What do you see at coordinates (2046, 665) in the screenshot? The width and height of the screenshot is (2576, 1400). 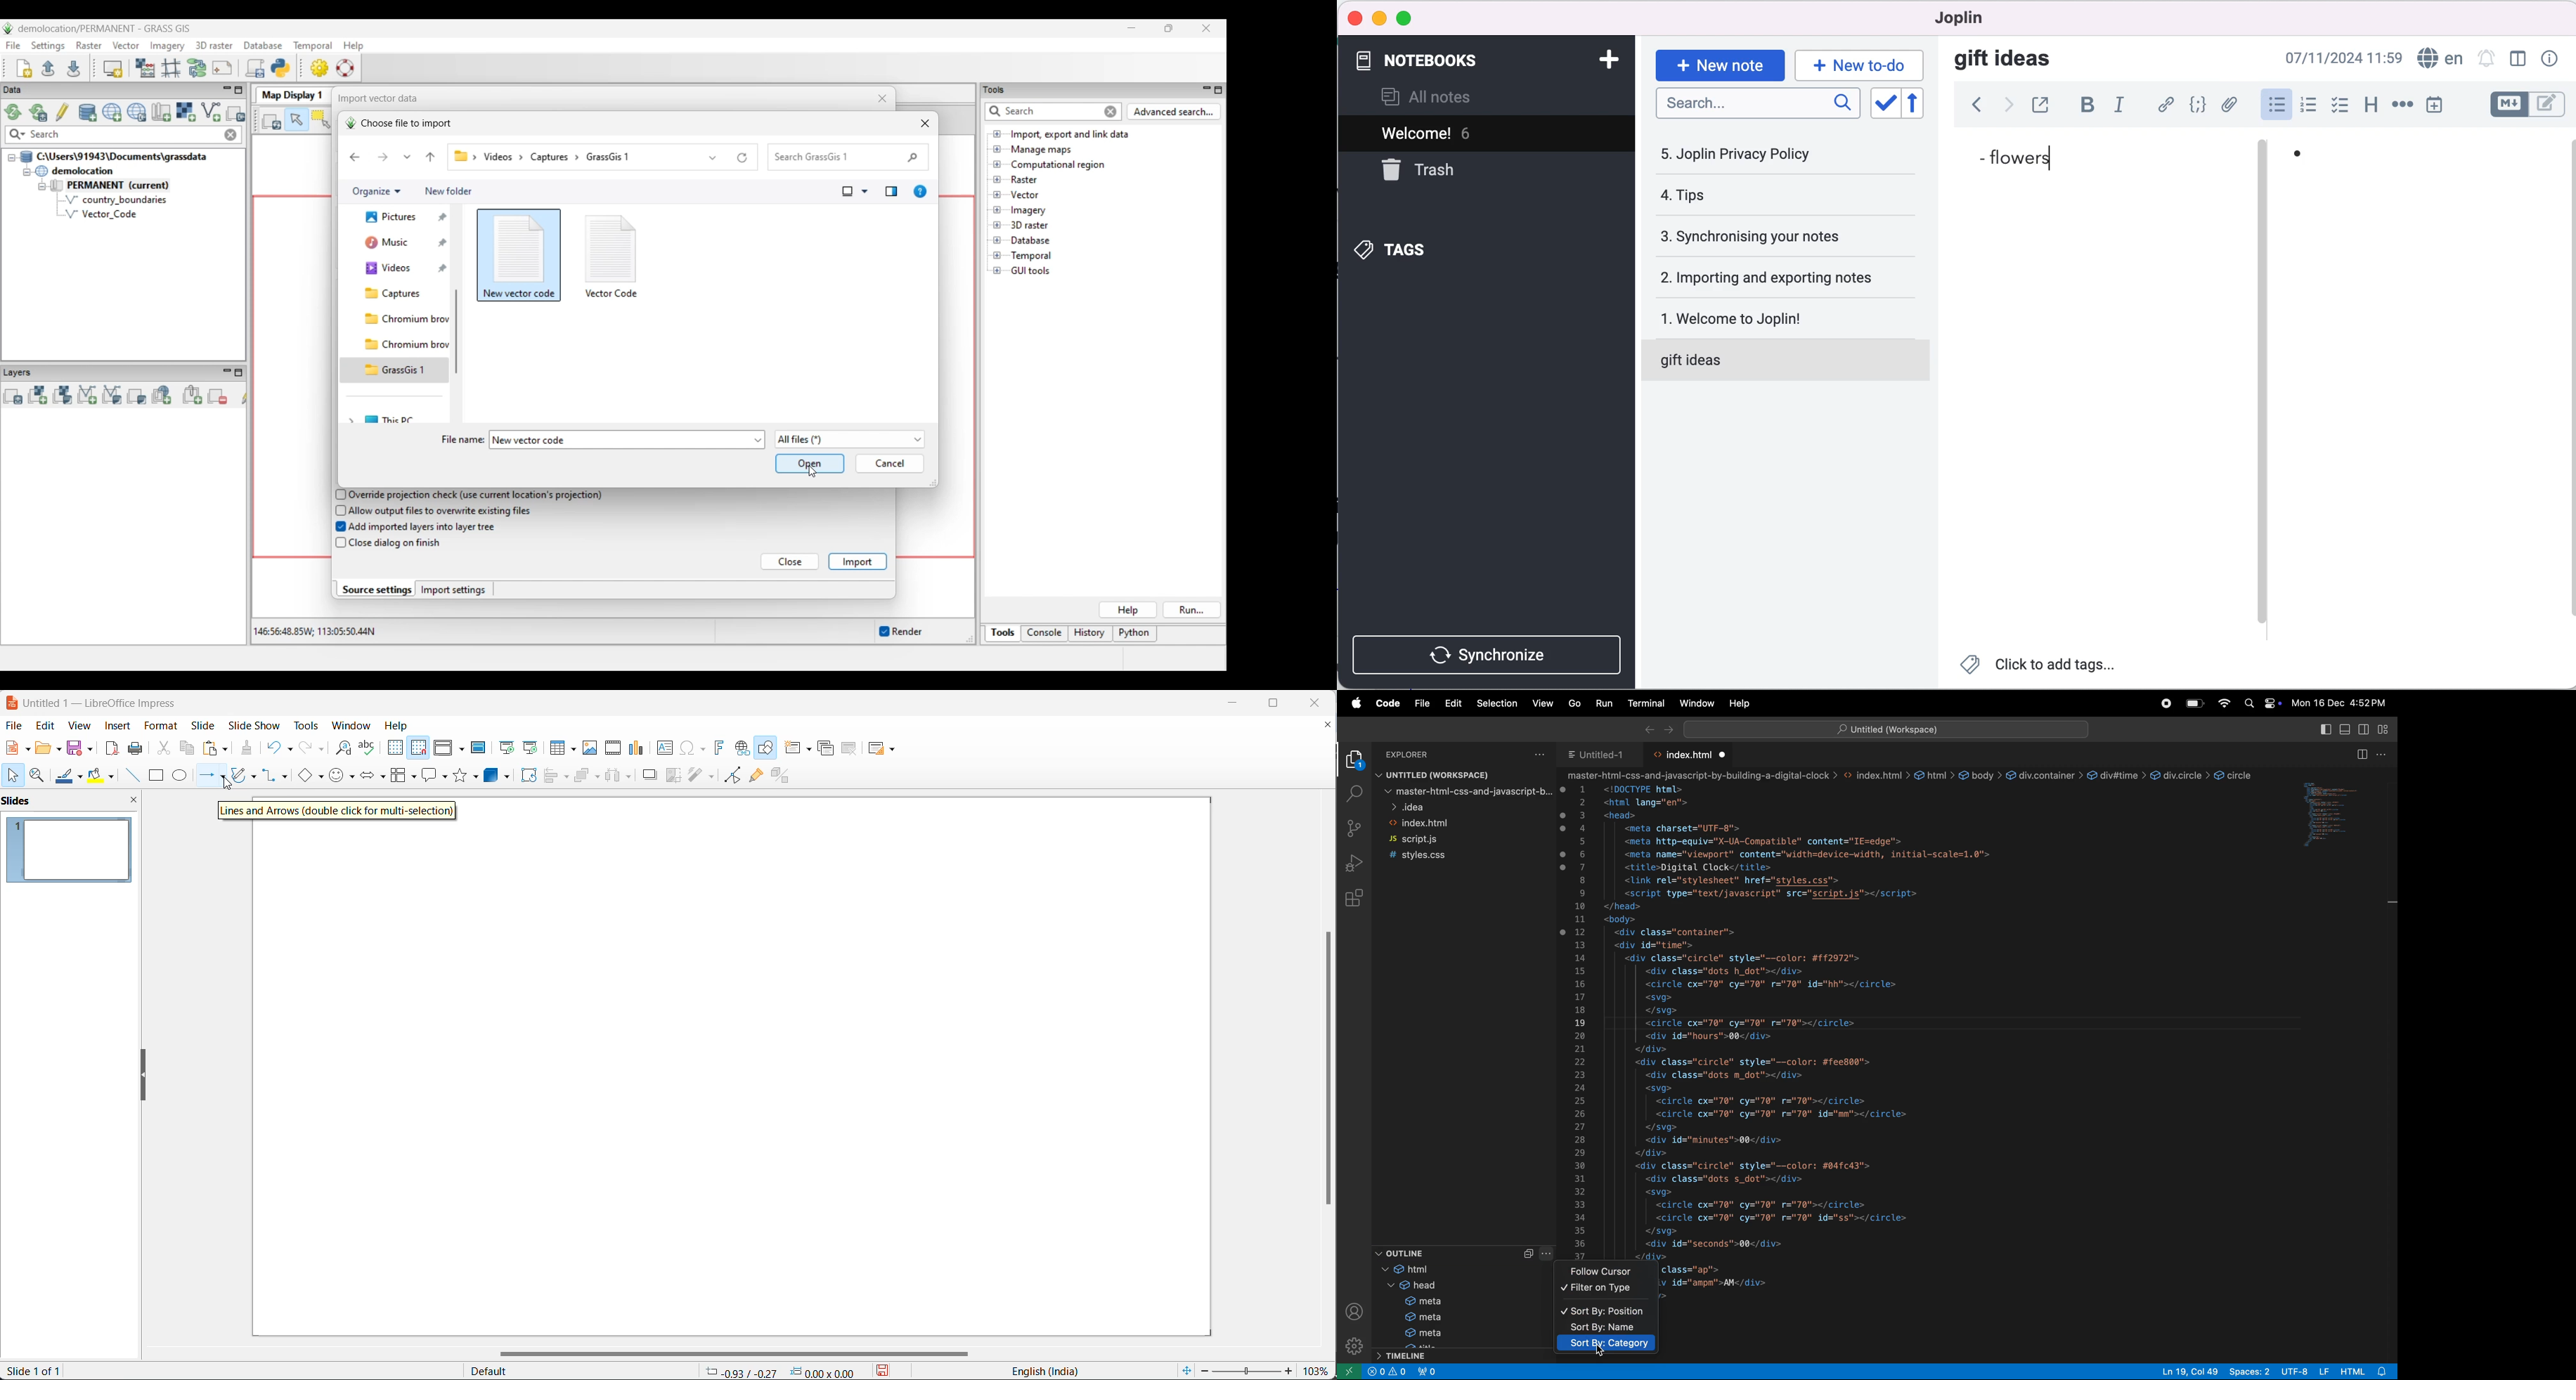 I see `click to add tags` at bounding box center [2046, 665].